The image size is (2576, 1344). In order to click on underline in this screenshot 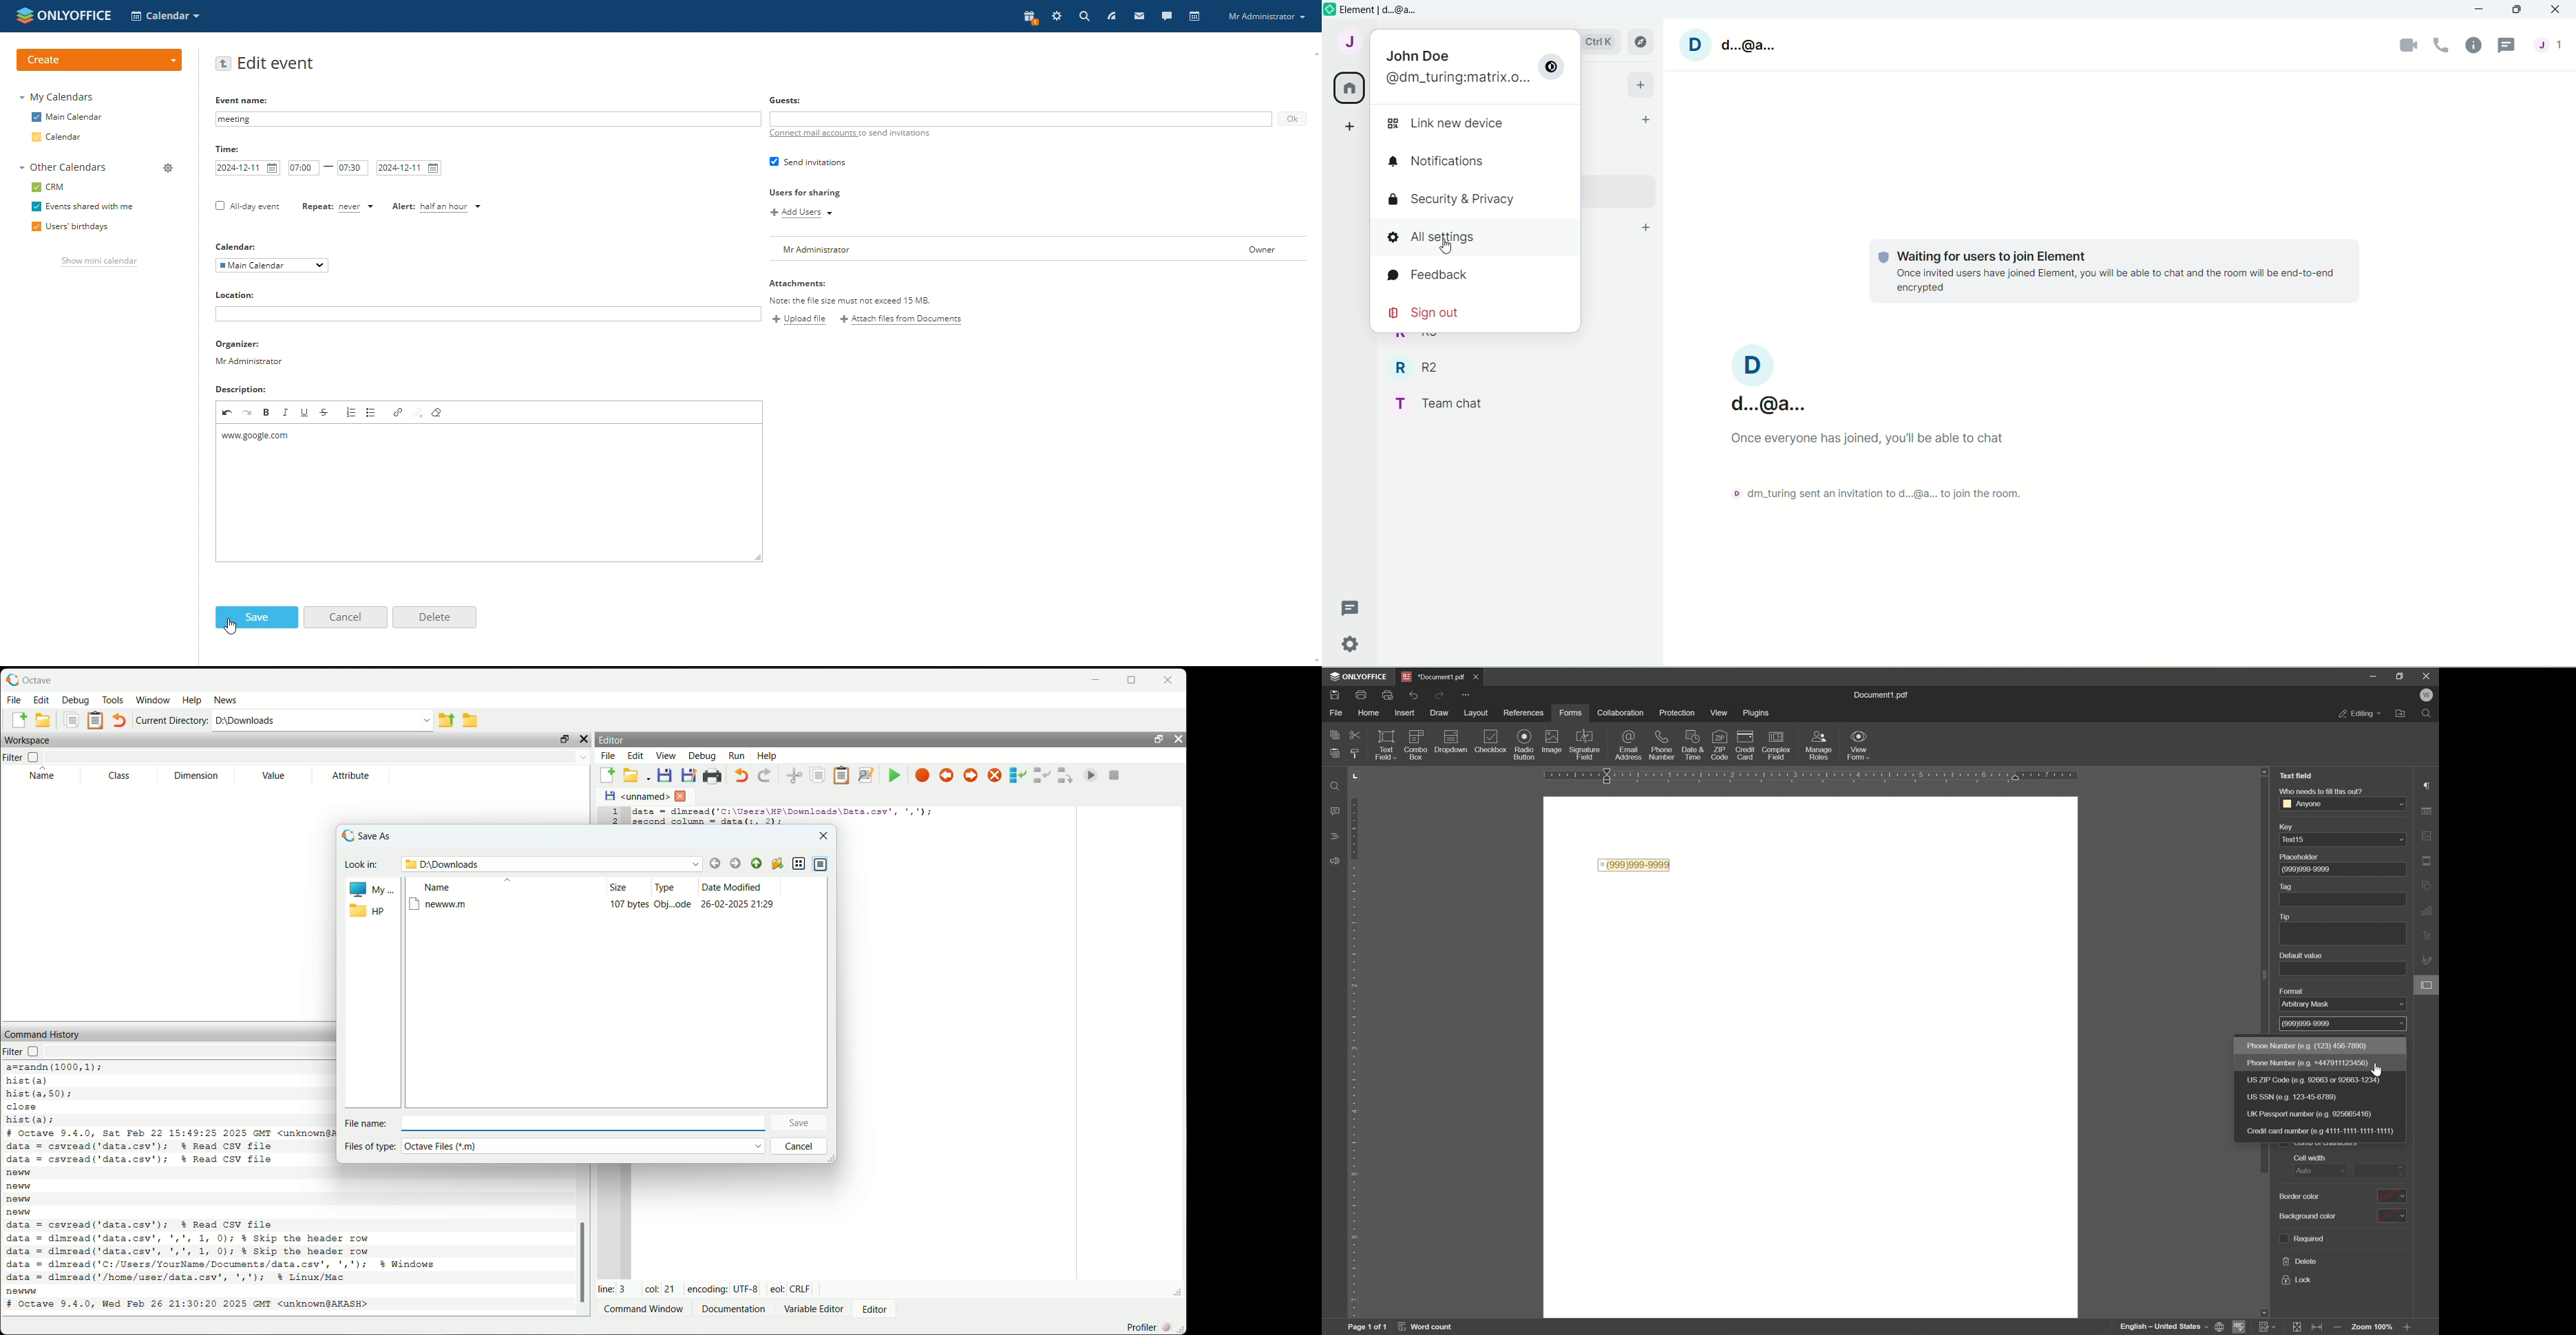, I will do `click(306, 412)`.